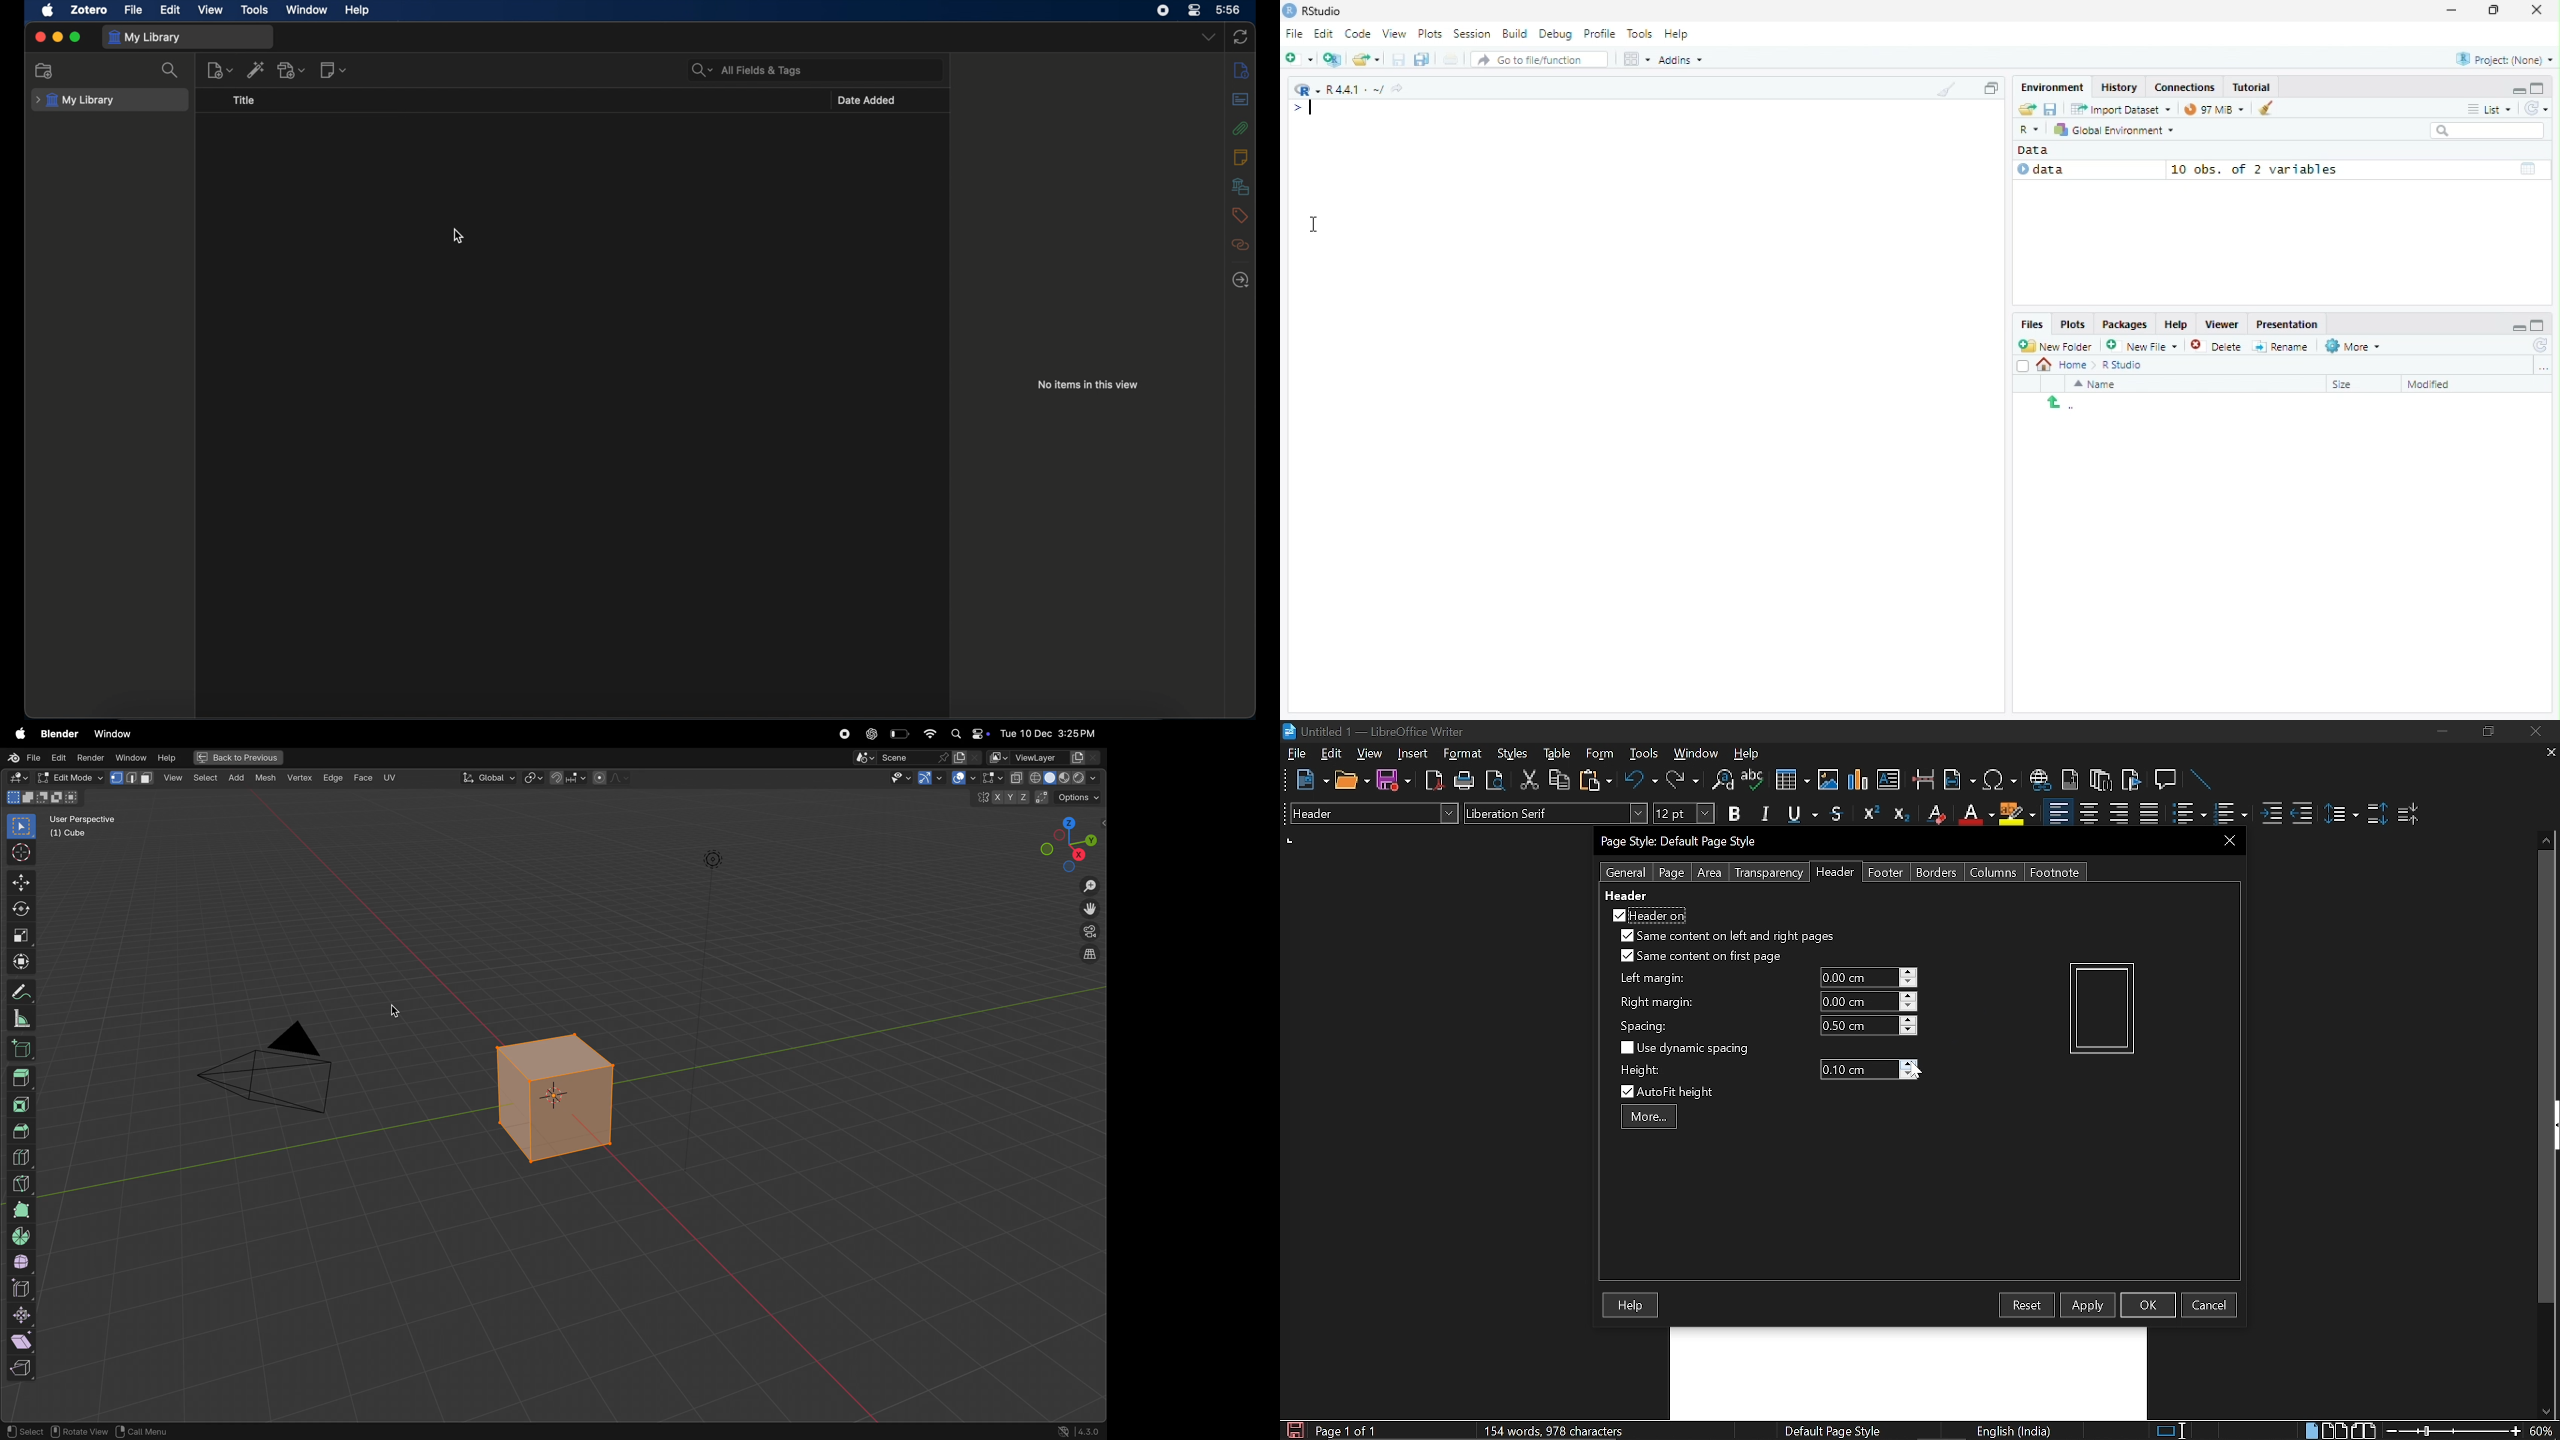  Describe the element at coordinates (1680, 1092) in the screenshot. I see `Auto fit height` at that location.